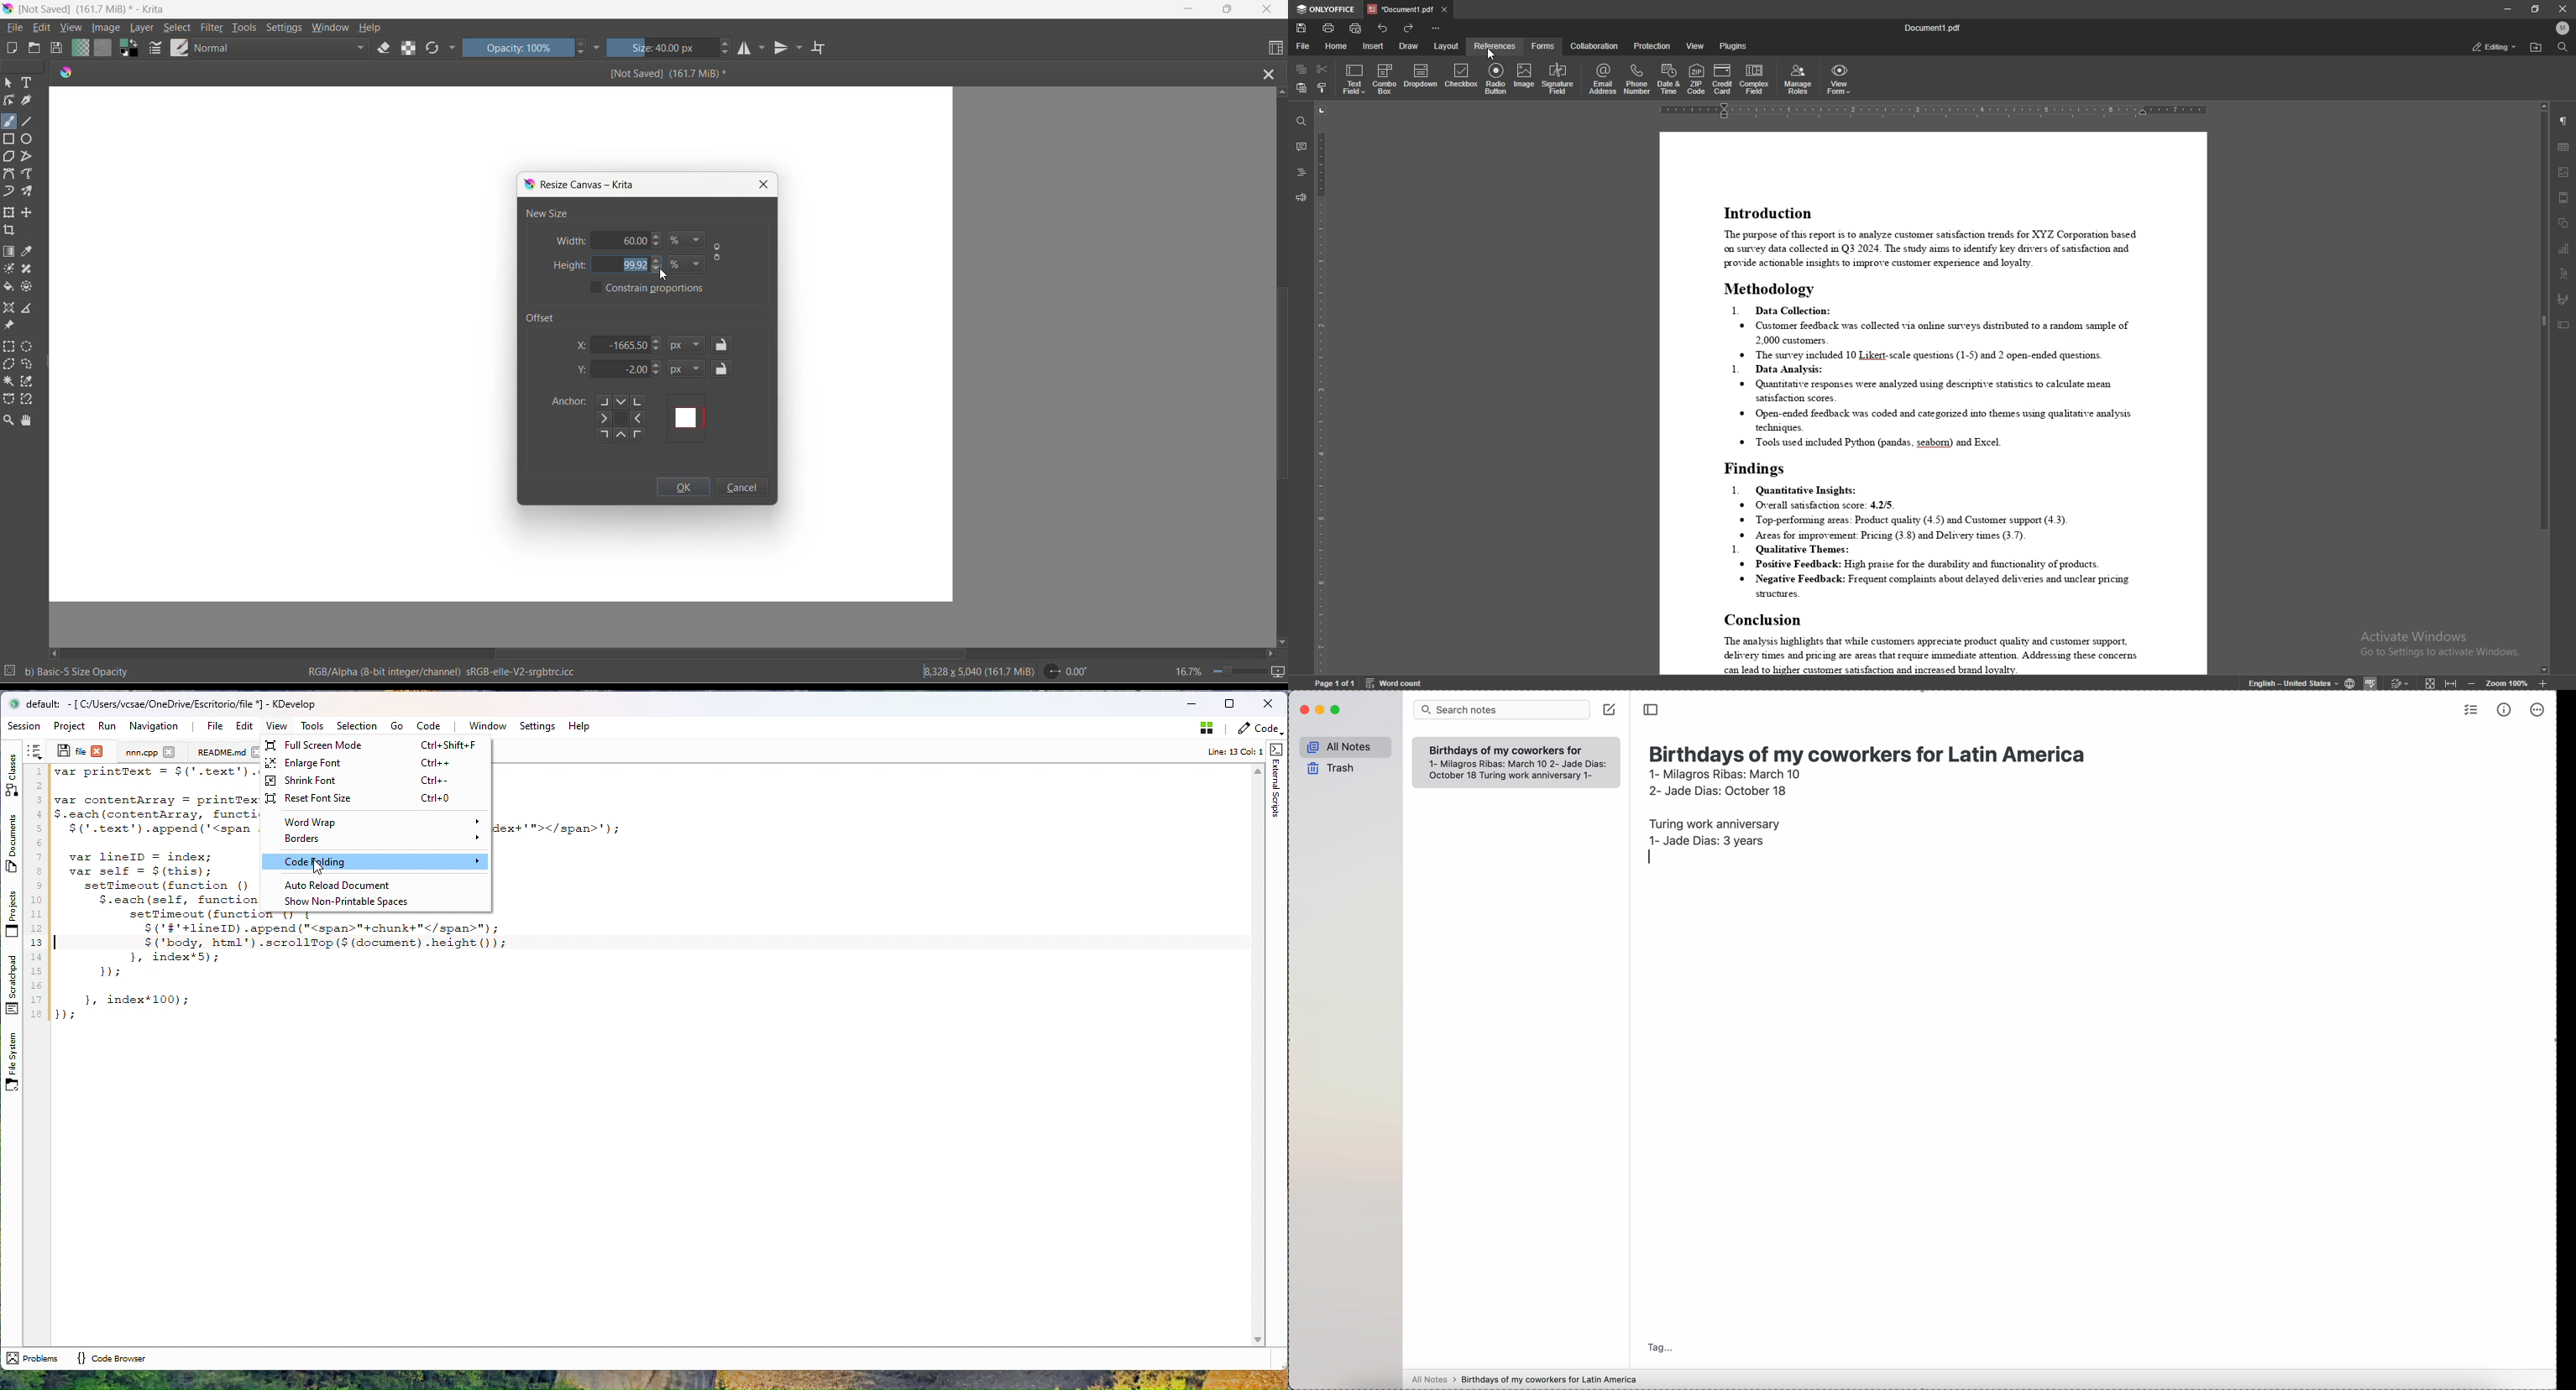  I want to click on scroll left button, so click(57, 653).